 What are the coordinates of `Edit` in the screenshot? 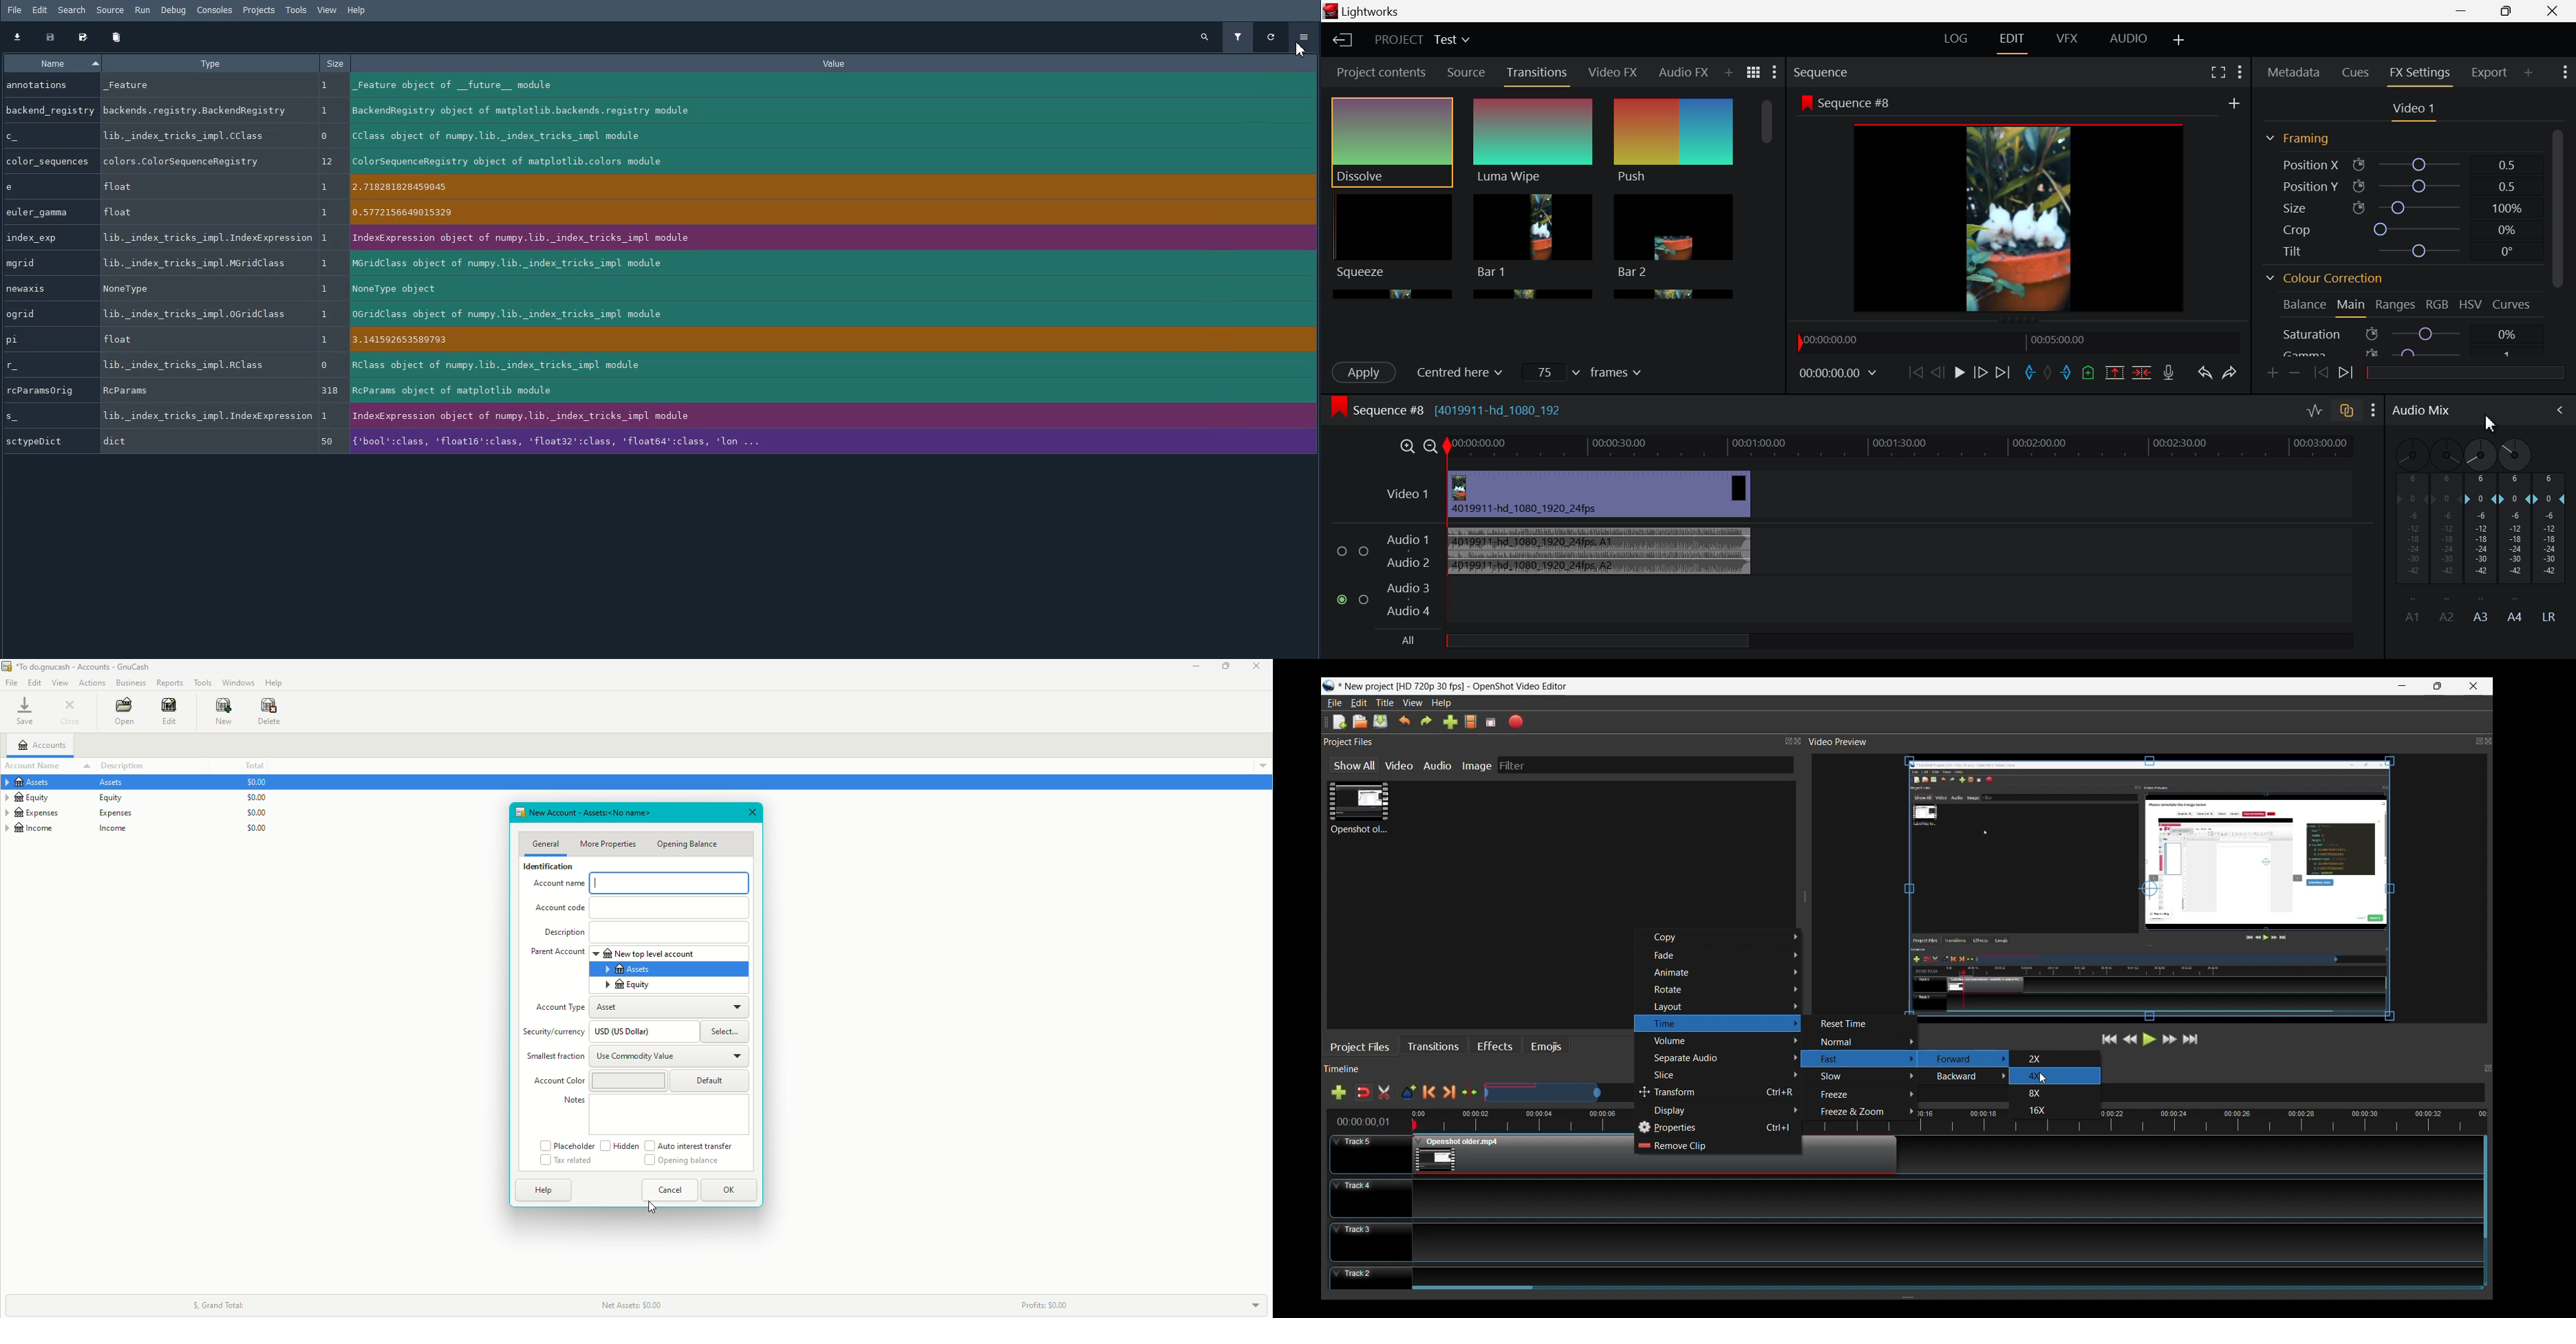 It's located at (166, 712).